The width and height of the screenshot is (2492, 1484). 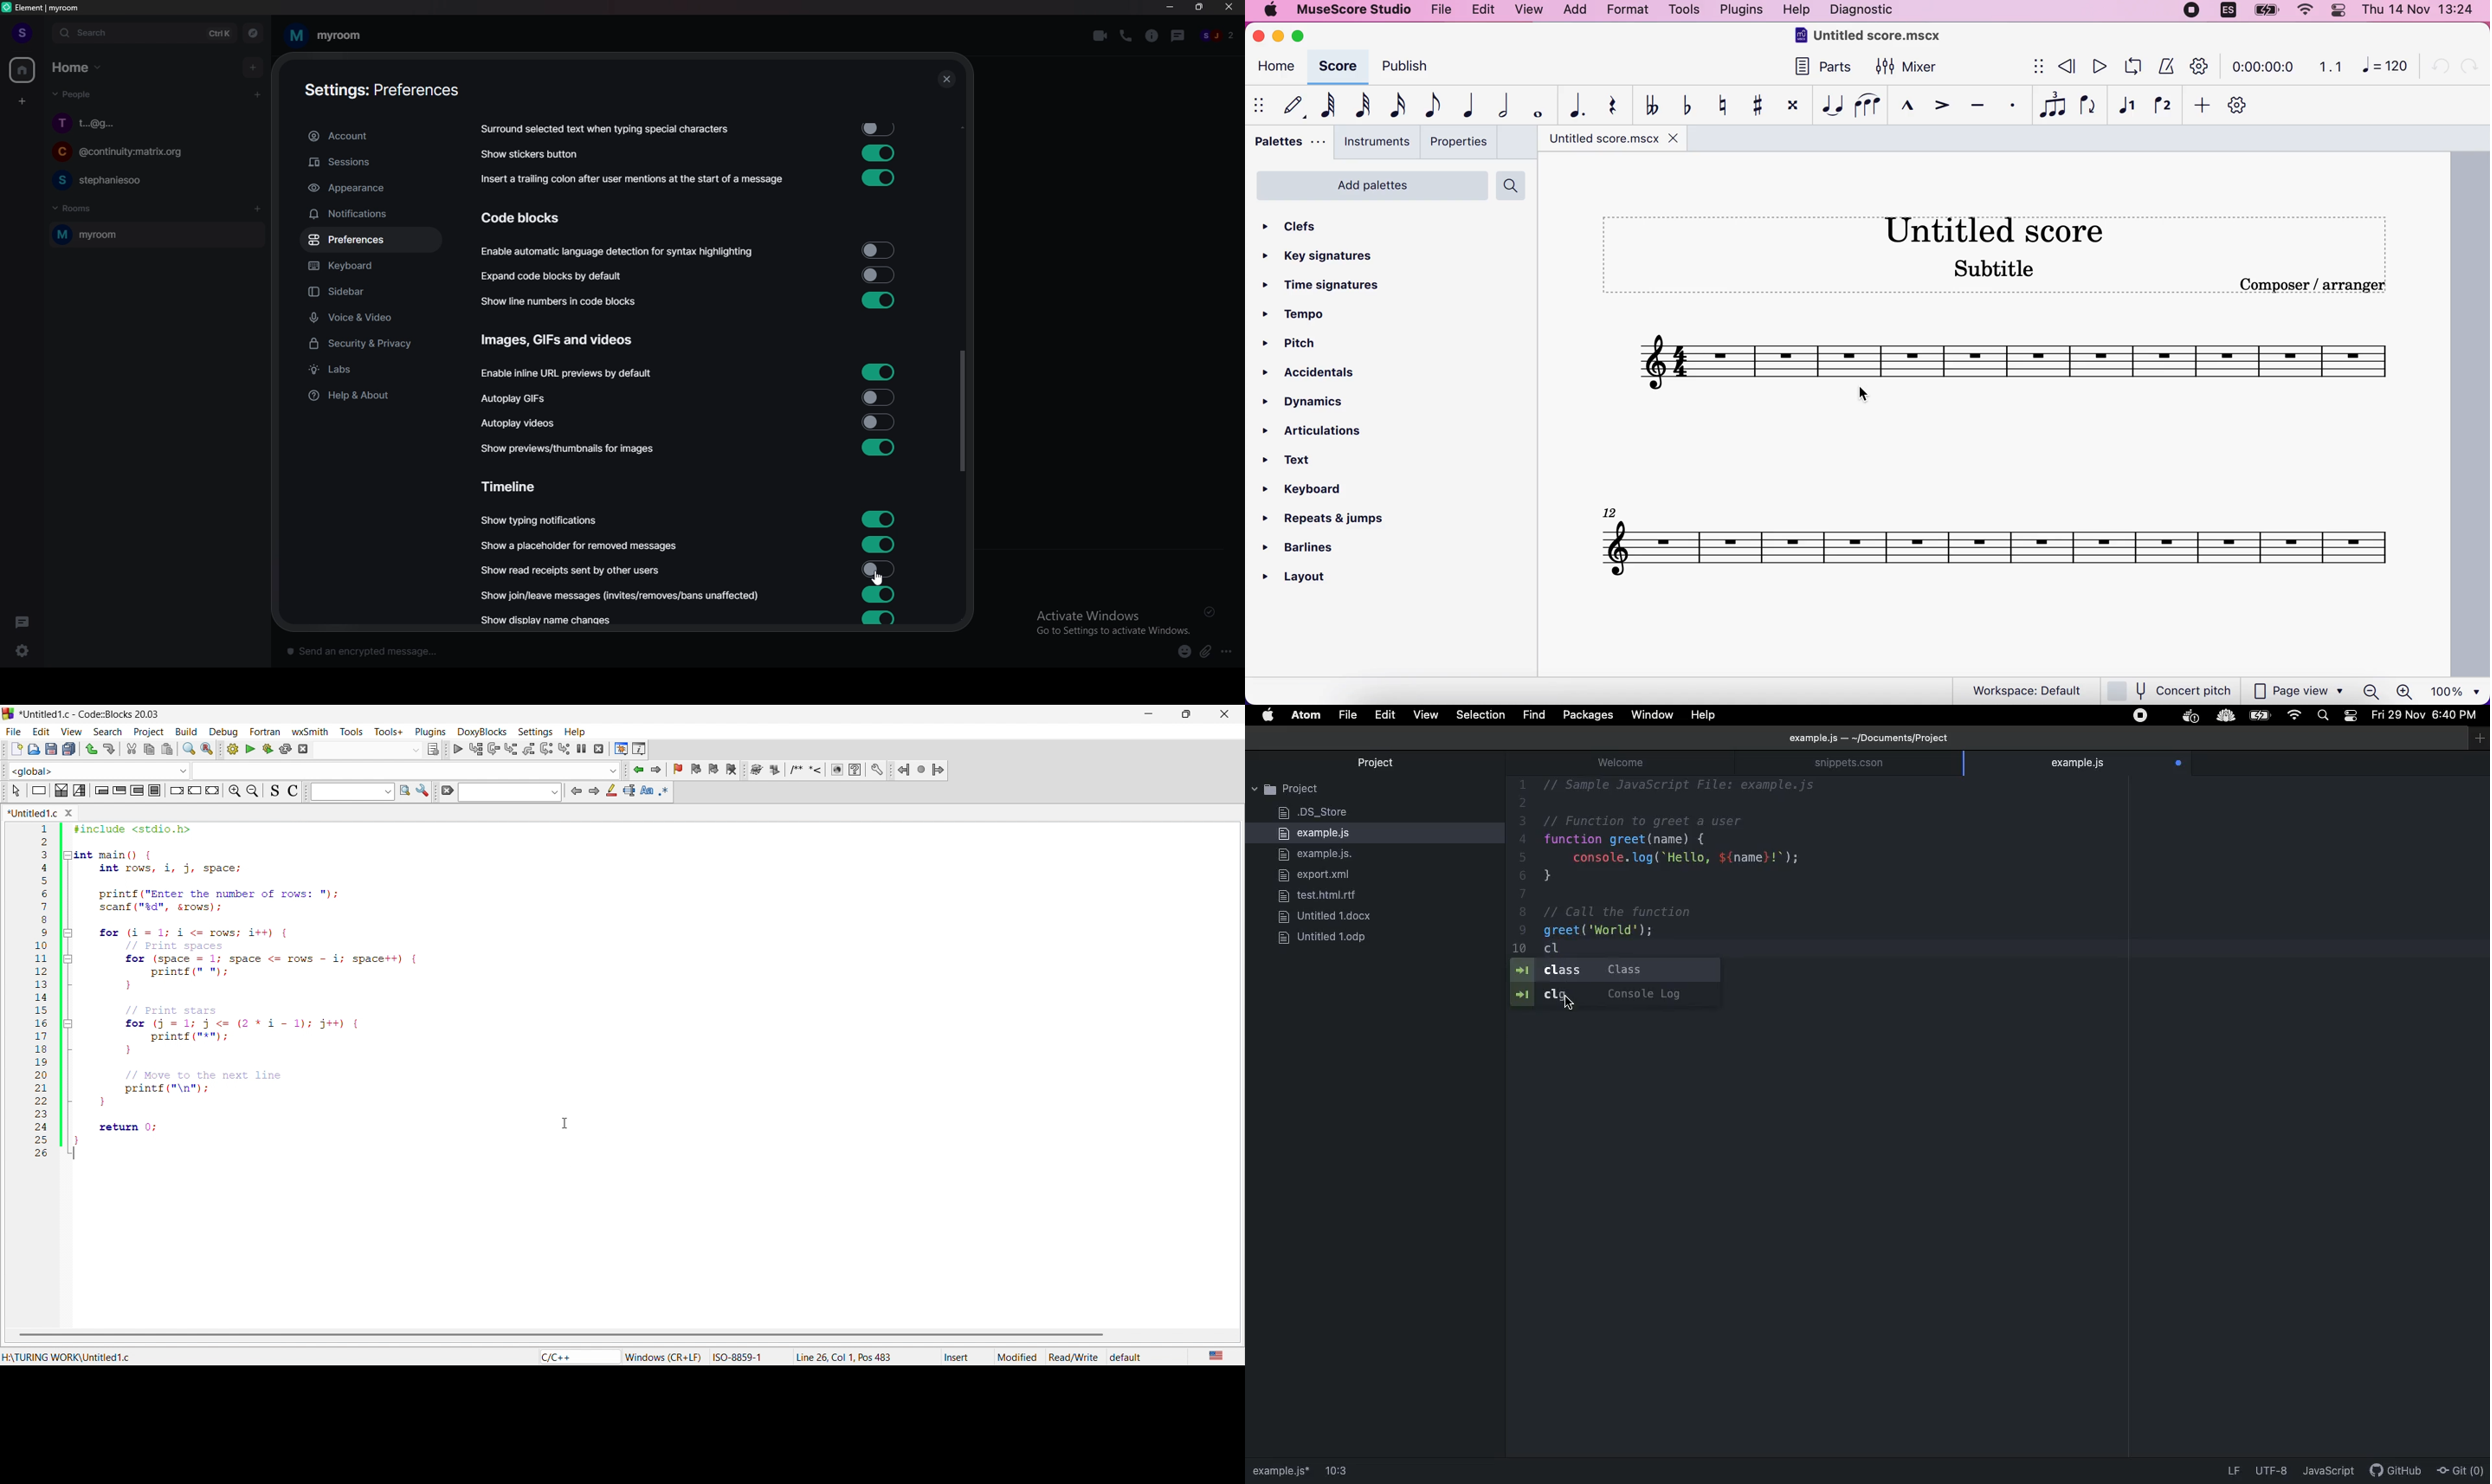 What do you see at coordinates (183, 731) in the screenshot?
I see `build` at bounding box center [183, 731].